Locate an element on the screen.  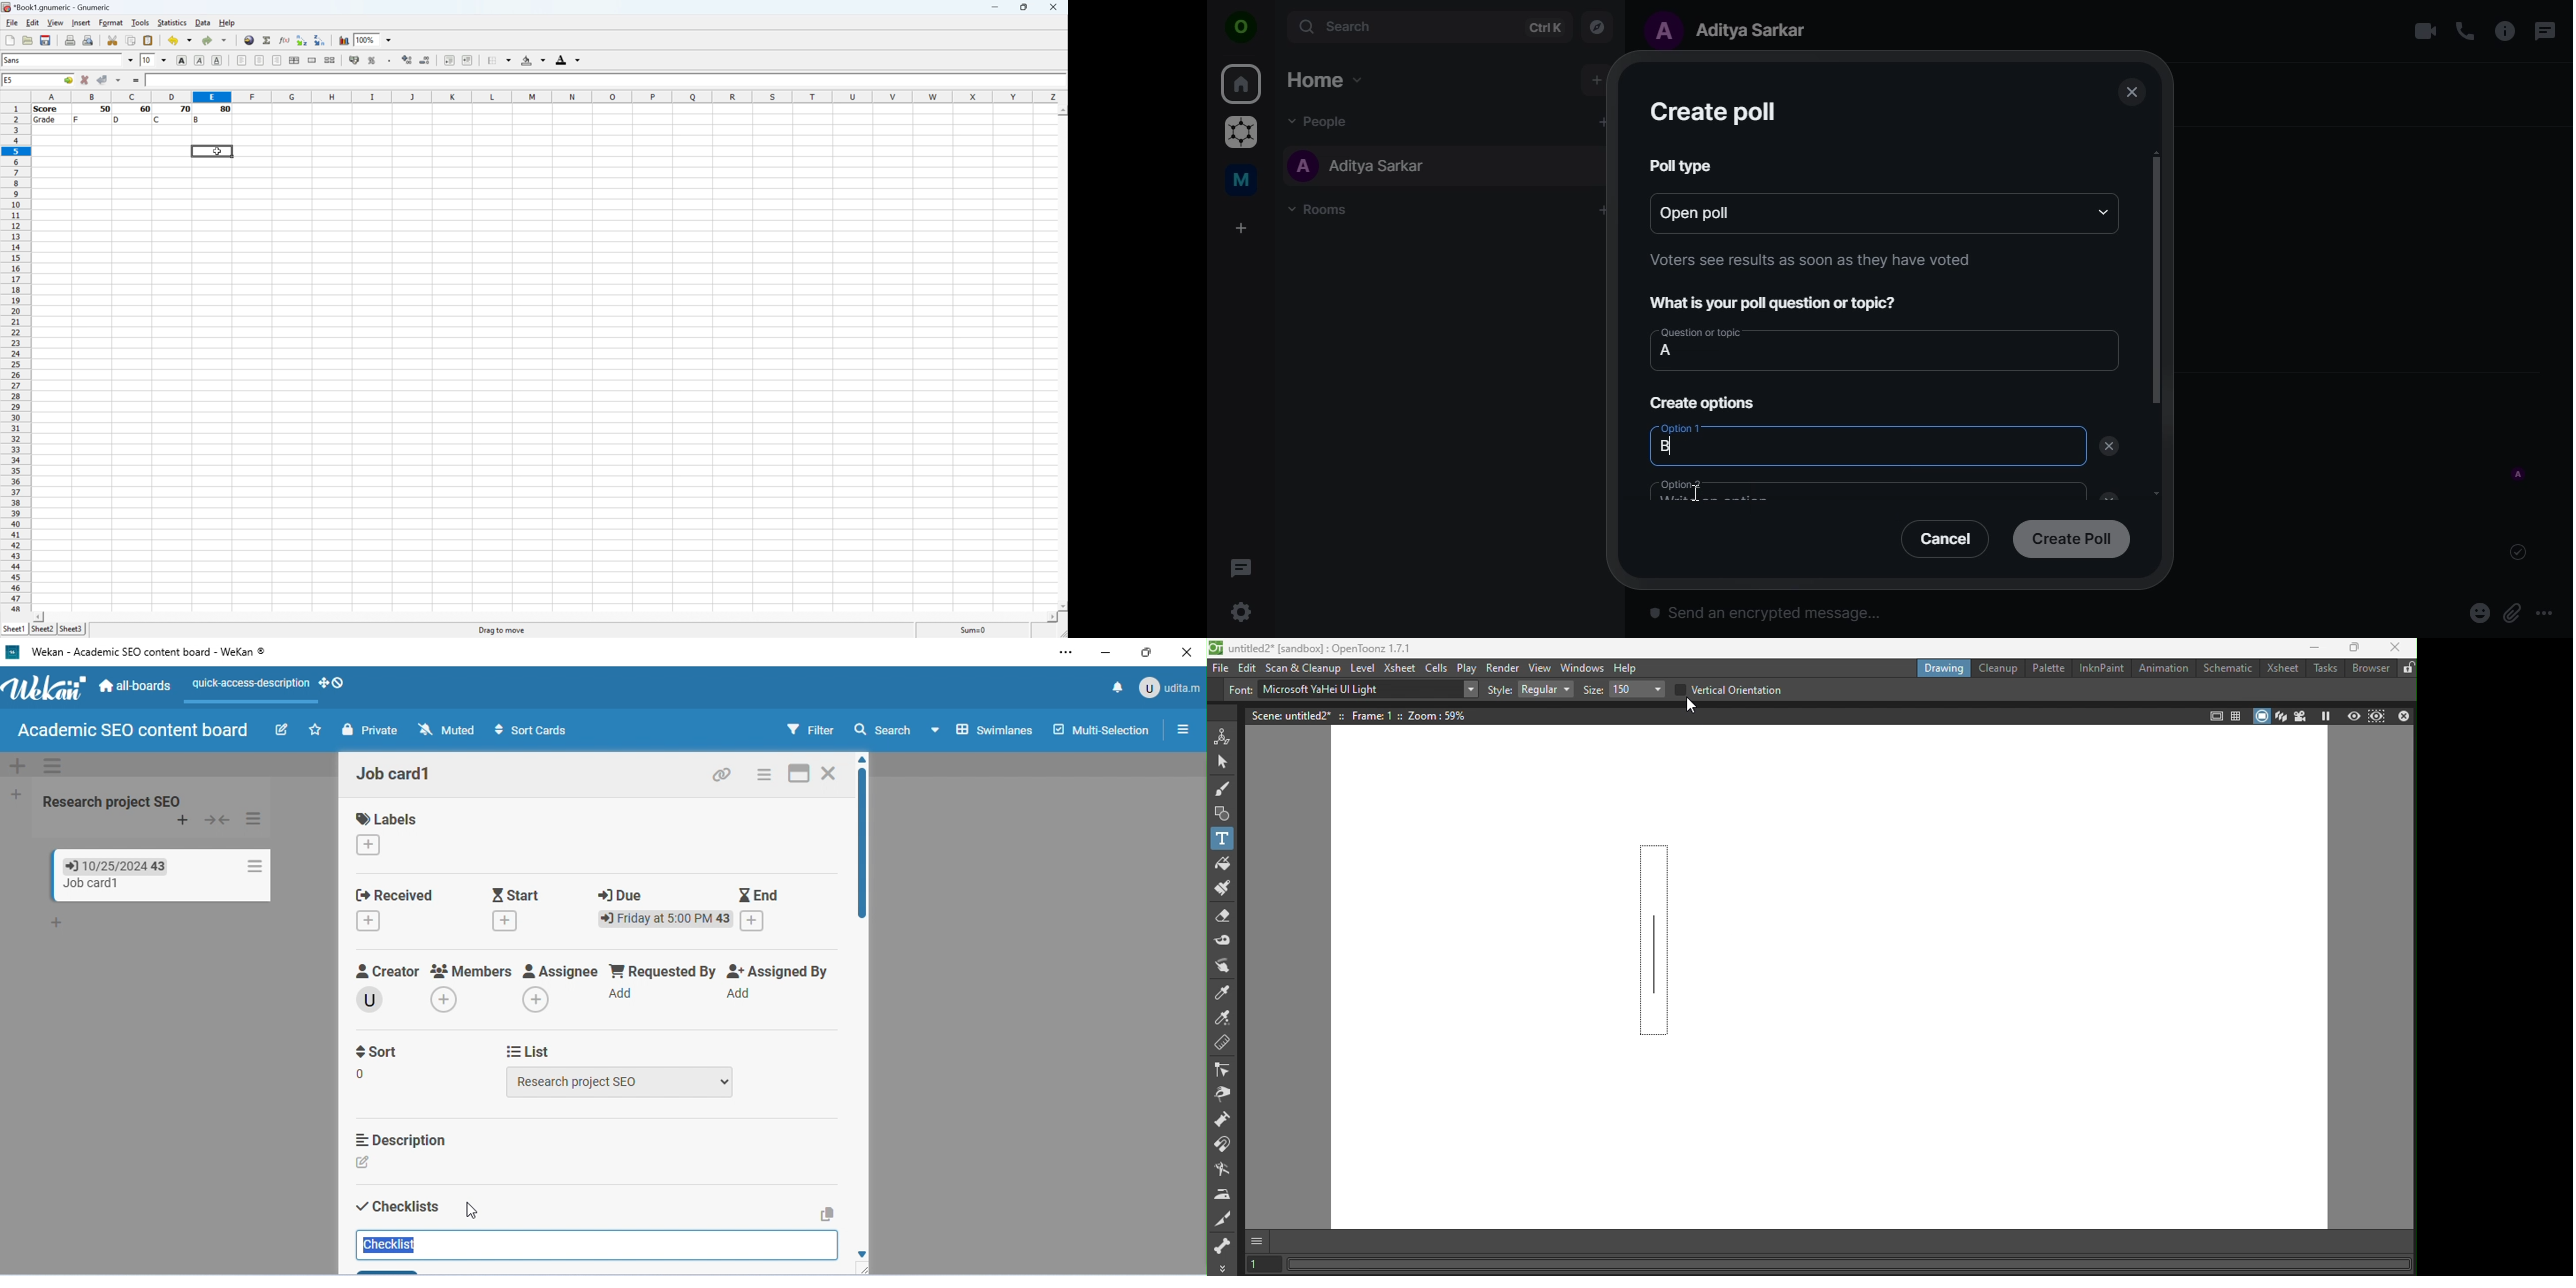
close is located at coordinates (2130, 93).